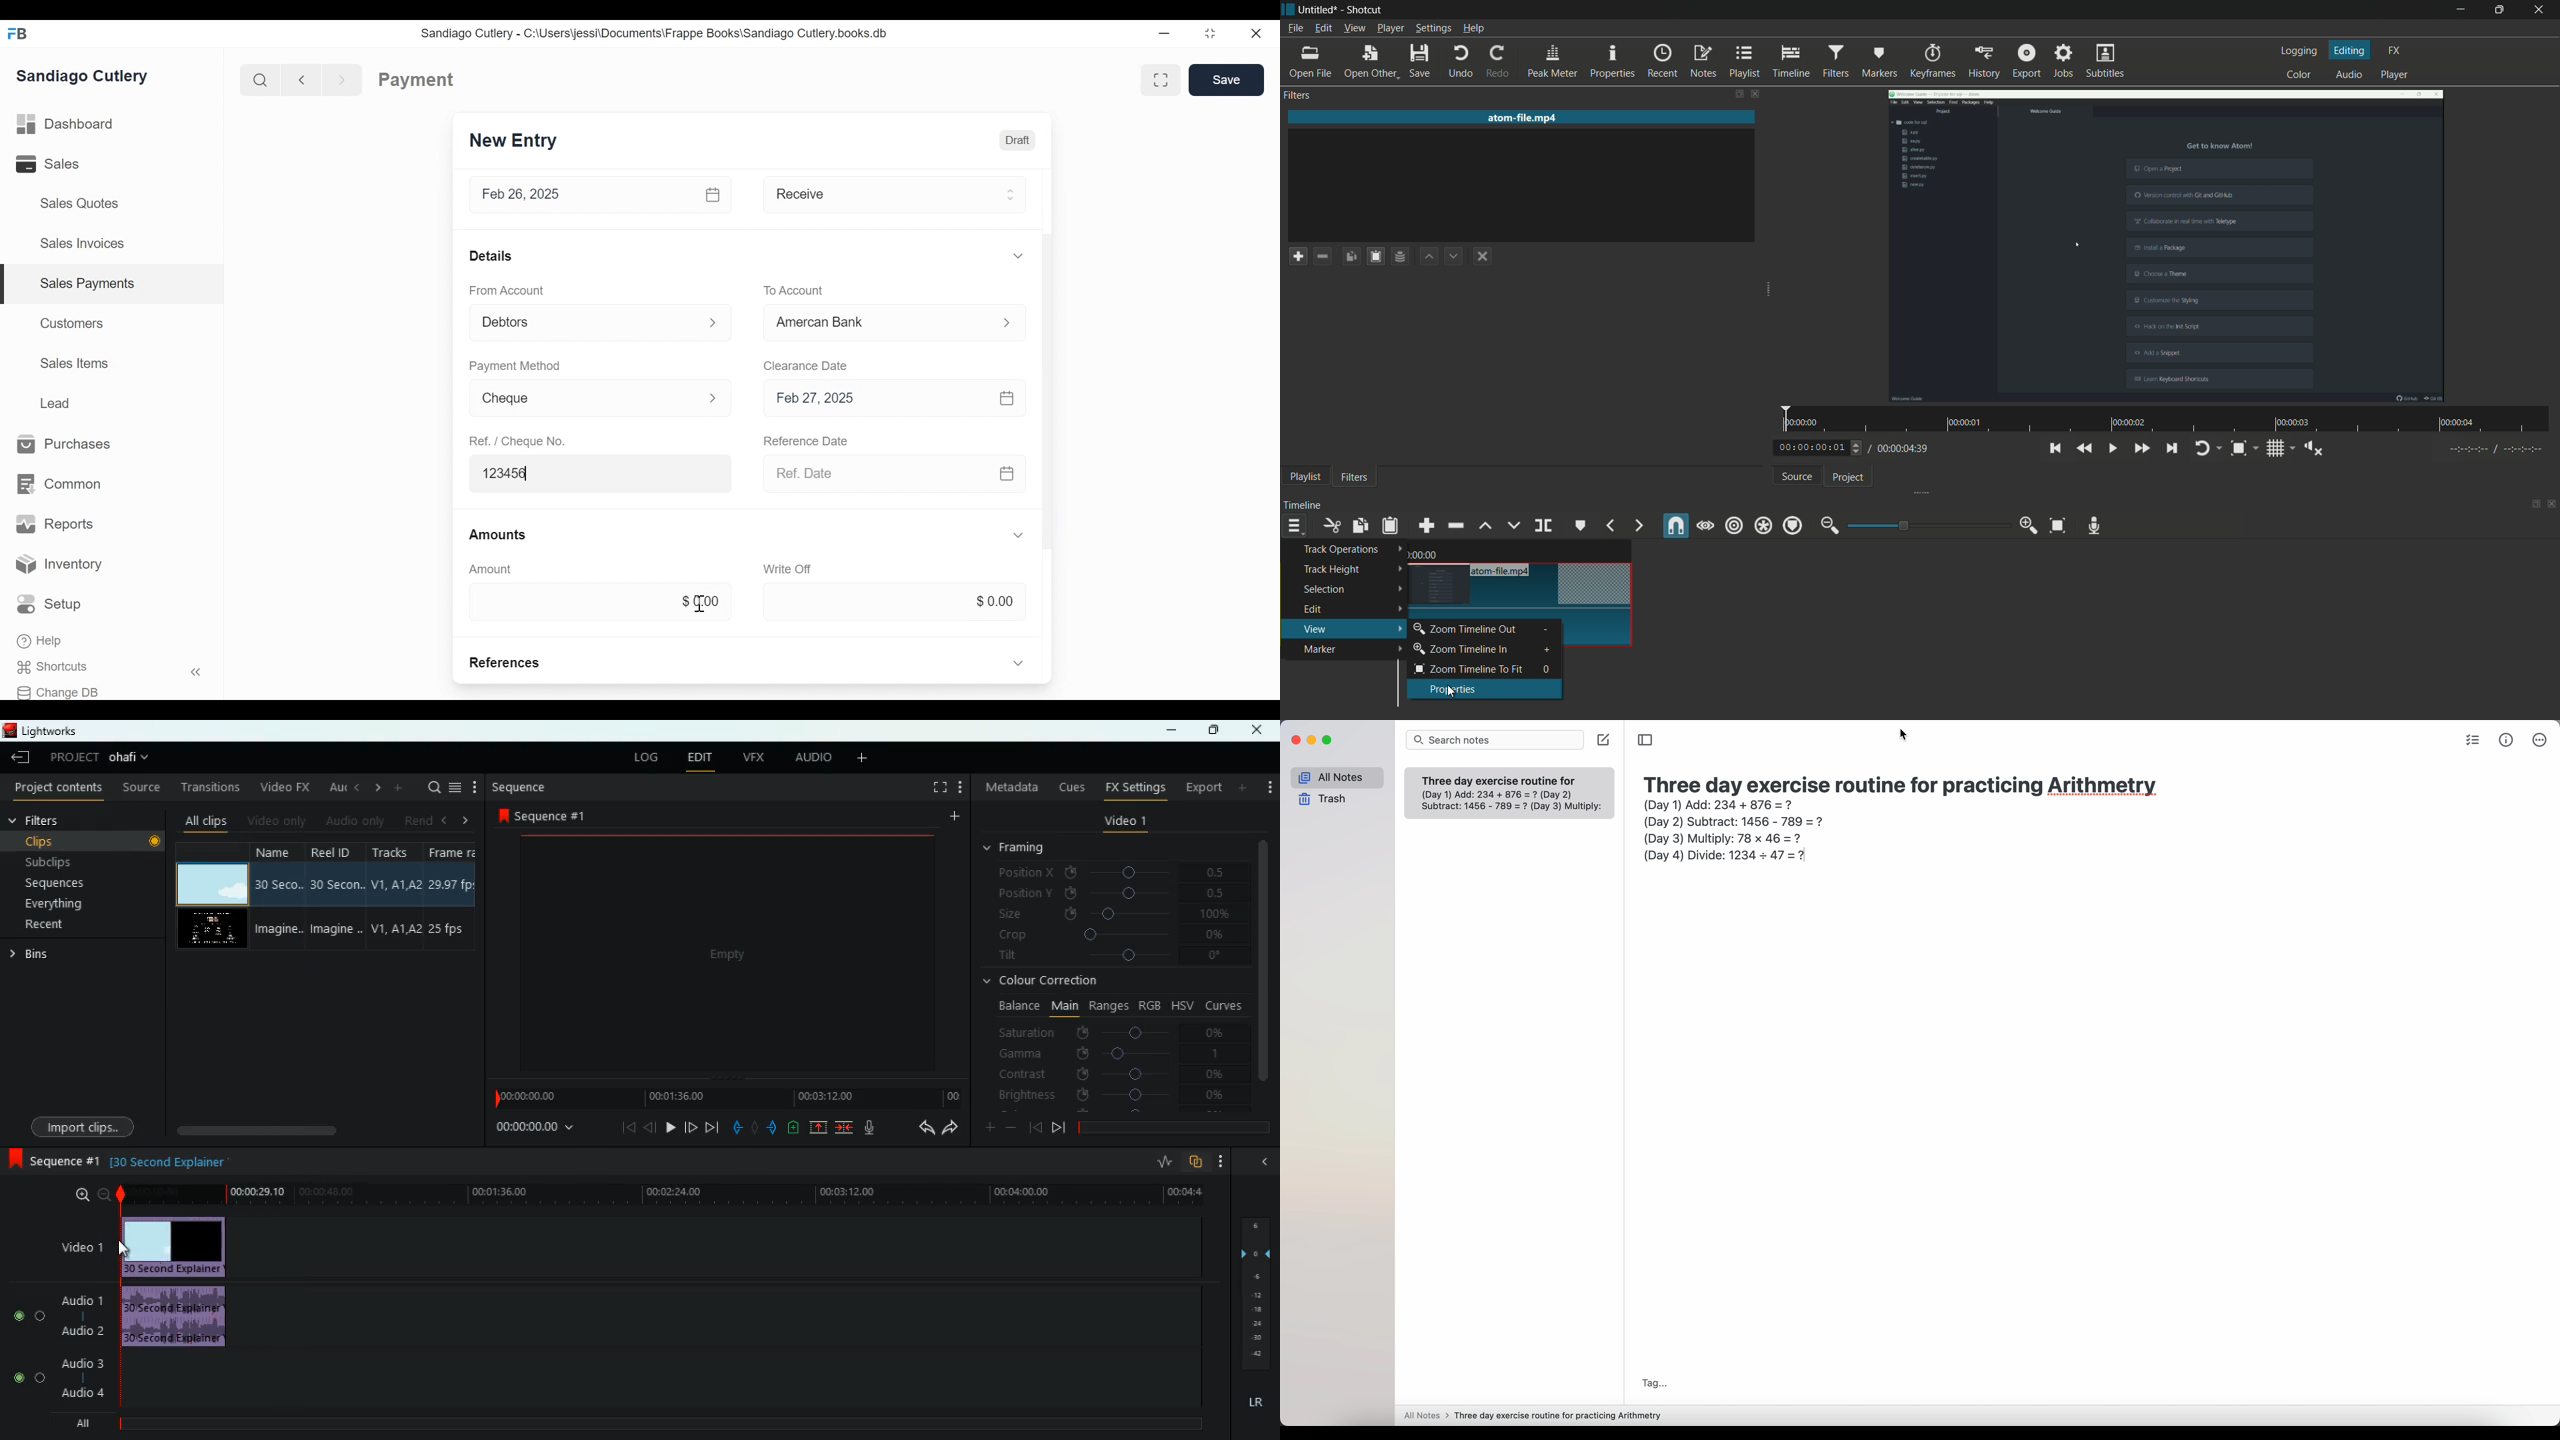 The image size is (2576, 1456). Describe the element at coordinates (1429, 257) in the screenshot. I see `move filter up` at that location.